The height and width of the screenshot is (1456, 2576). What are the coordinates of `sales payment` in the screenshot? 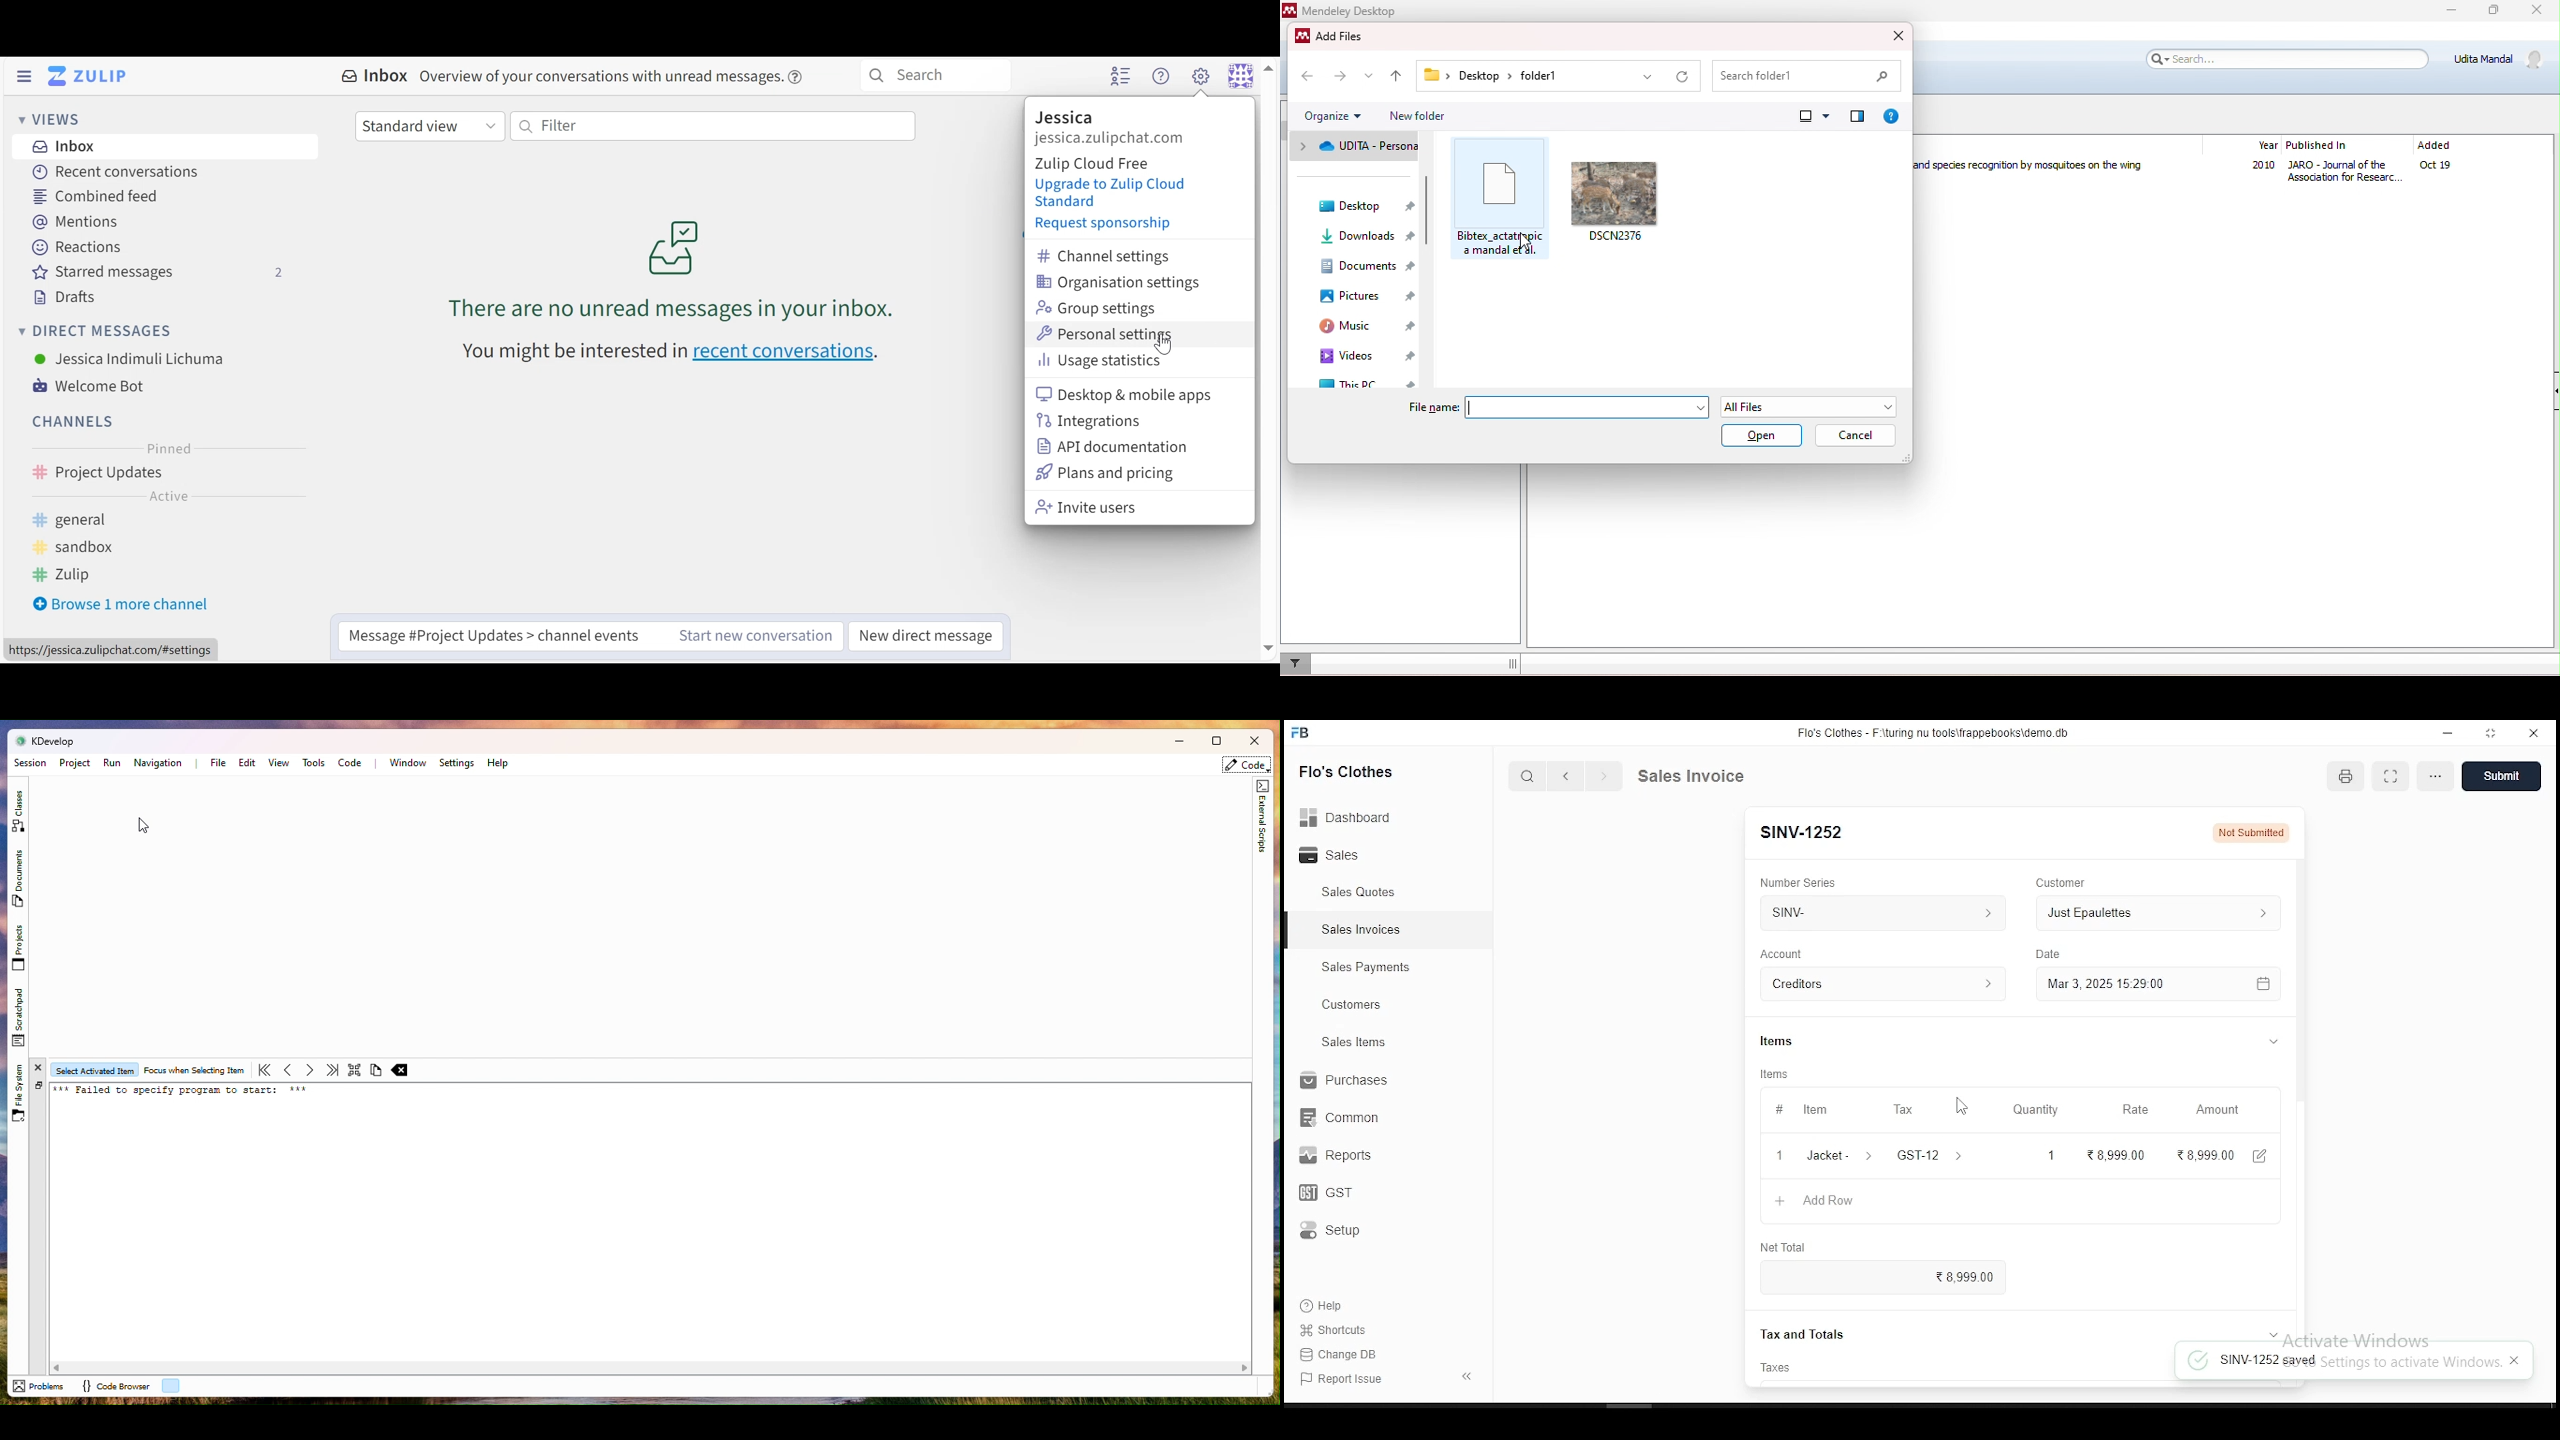 It's located at (1361, 967).